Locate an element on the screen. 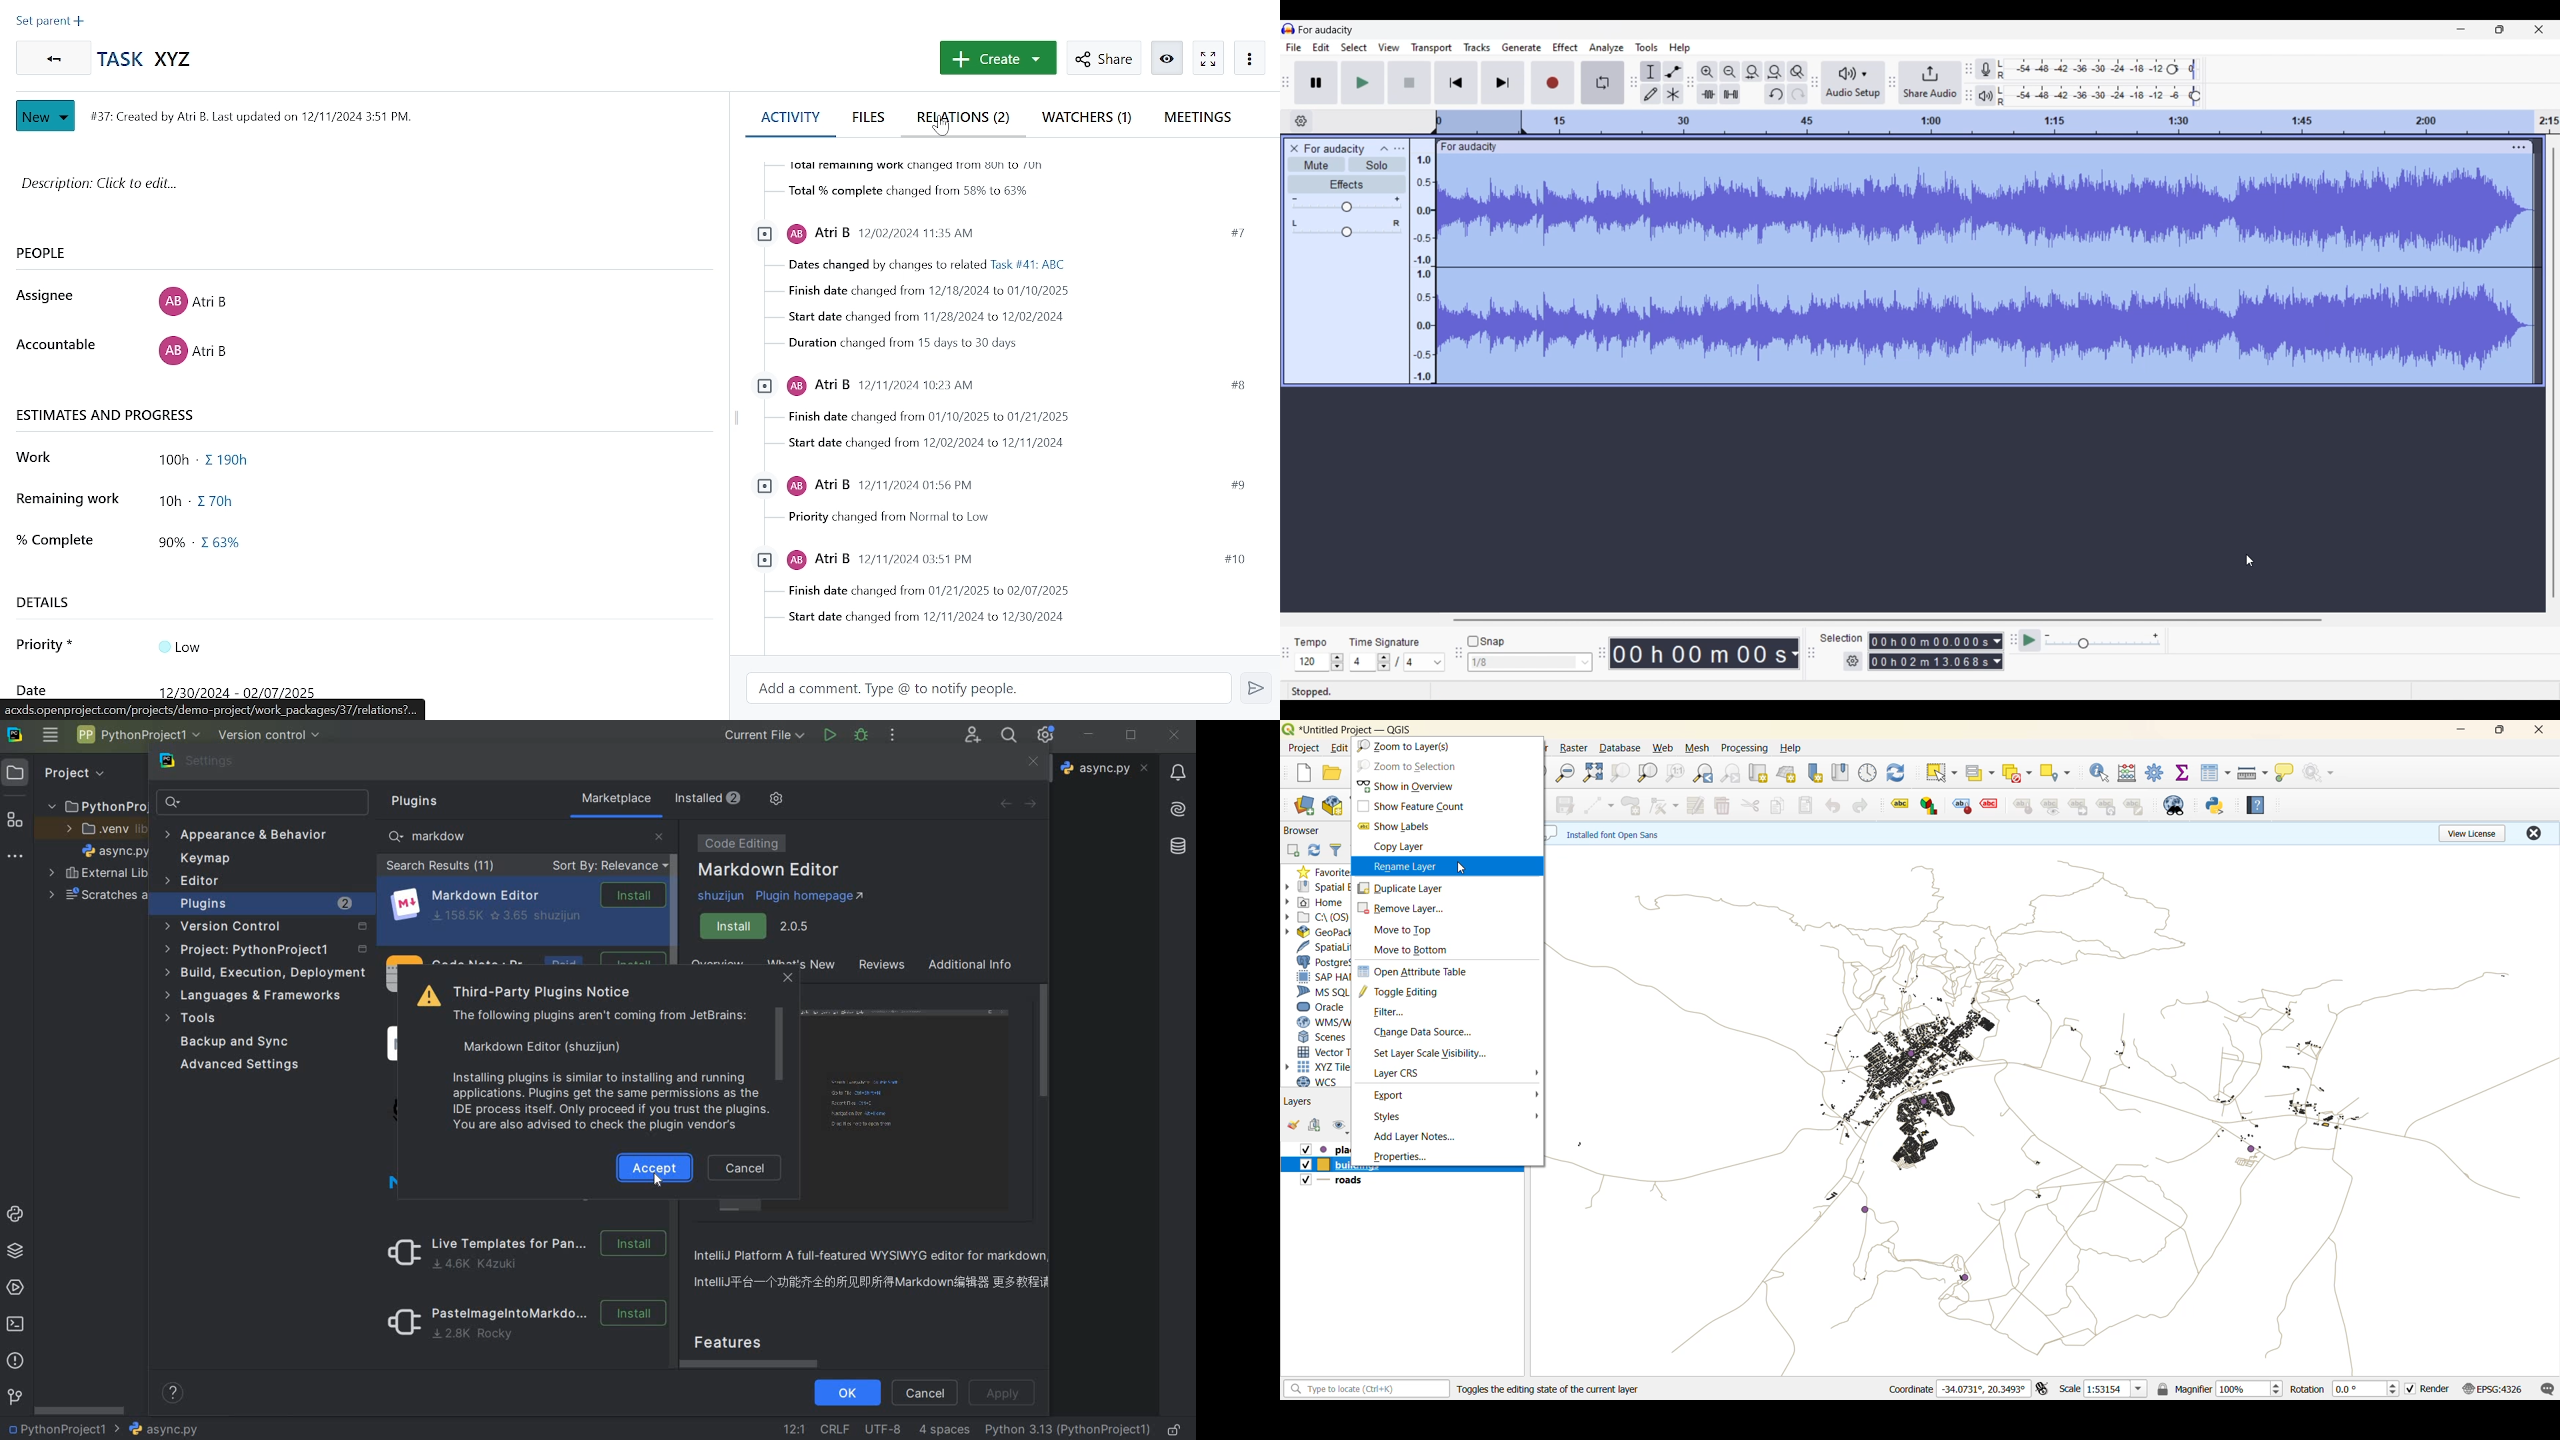 The image size is (2576, 1456). Browser is located at coordinates (1306, 832).